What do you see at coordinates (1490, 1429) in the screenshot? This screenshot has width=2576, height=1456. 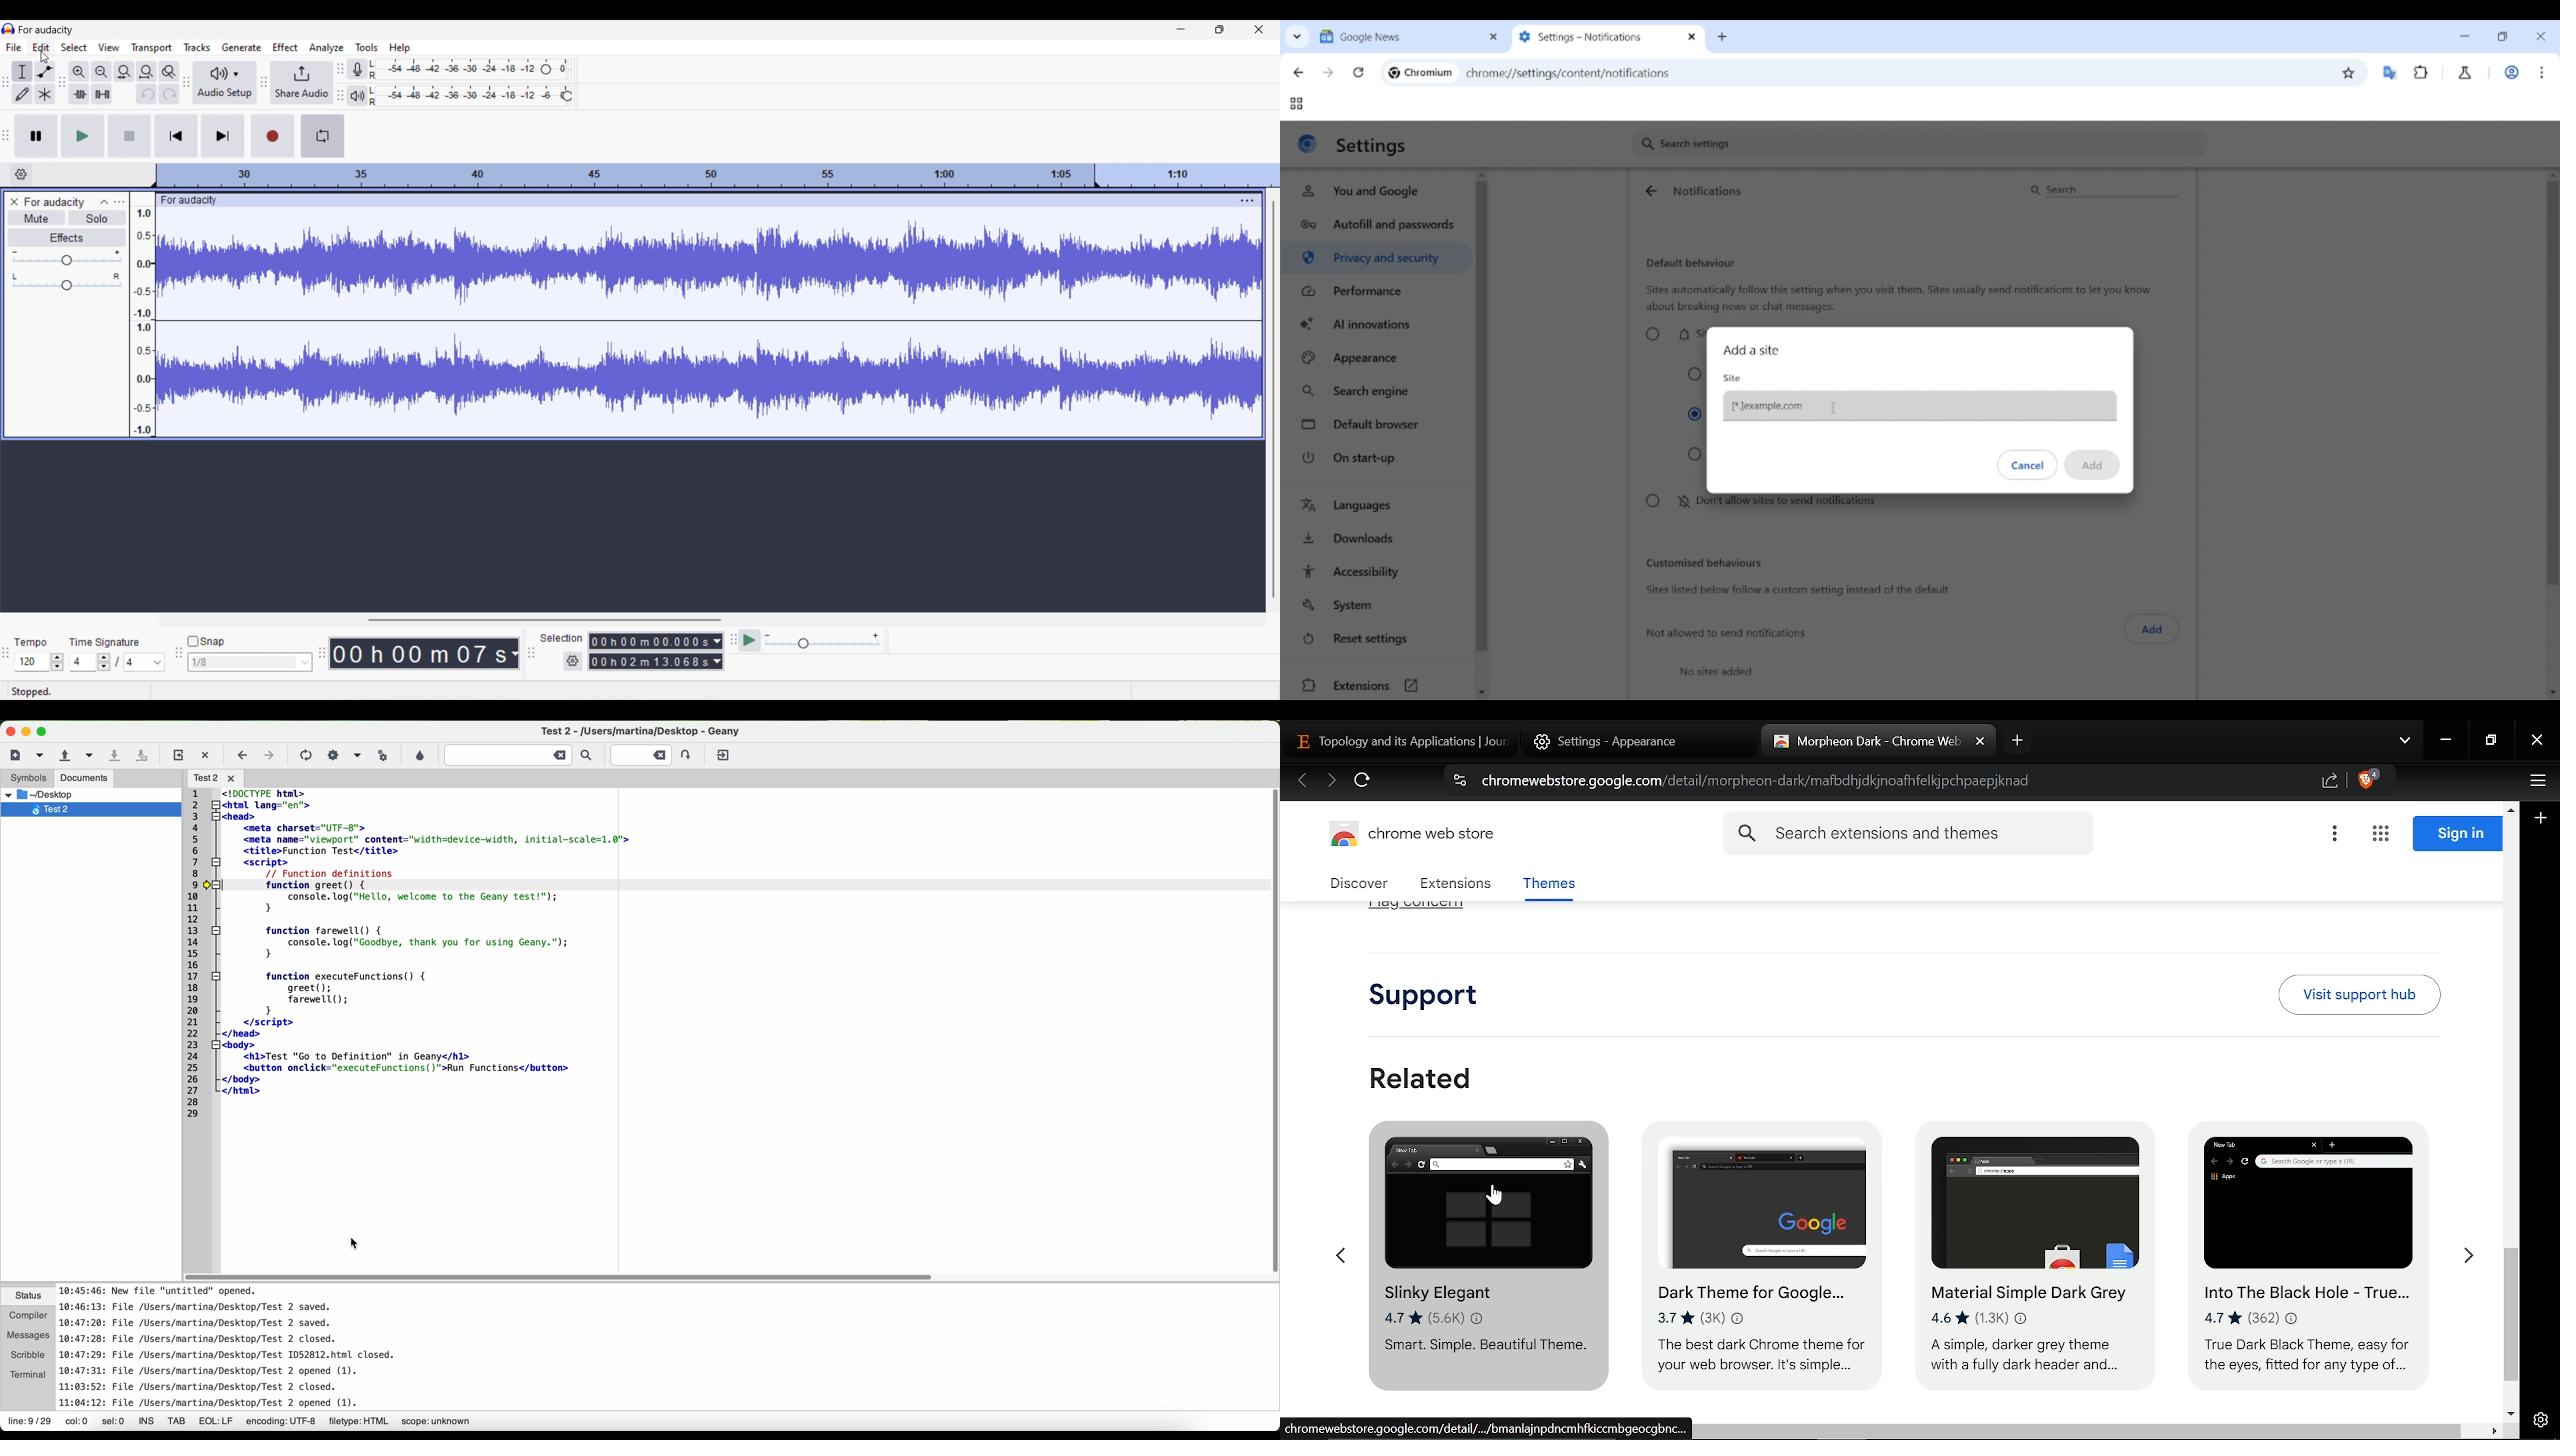 I see `Extended URL` at bounding box center [1490, 1429].